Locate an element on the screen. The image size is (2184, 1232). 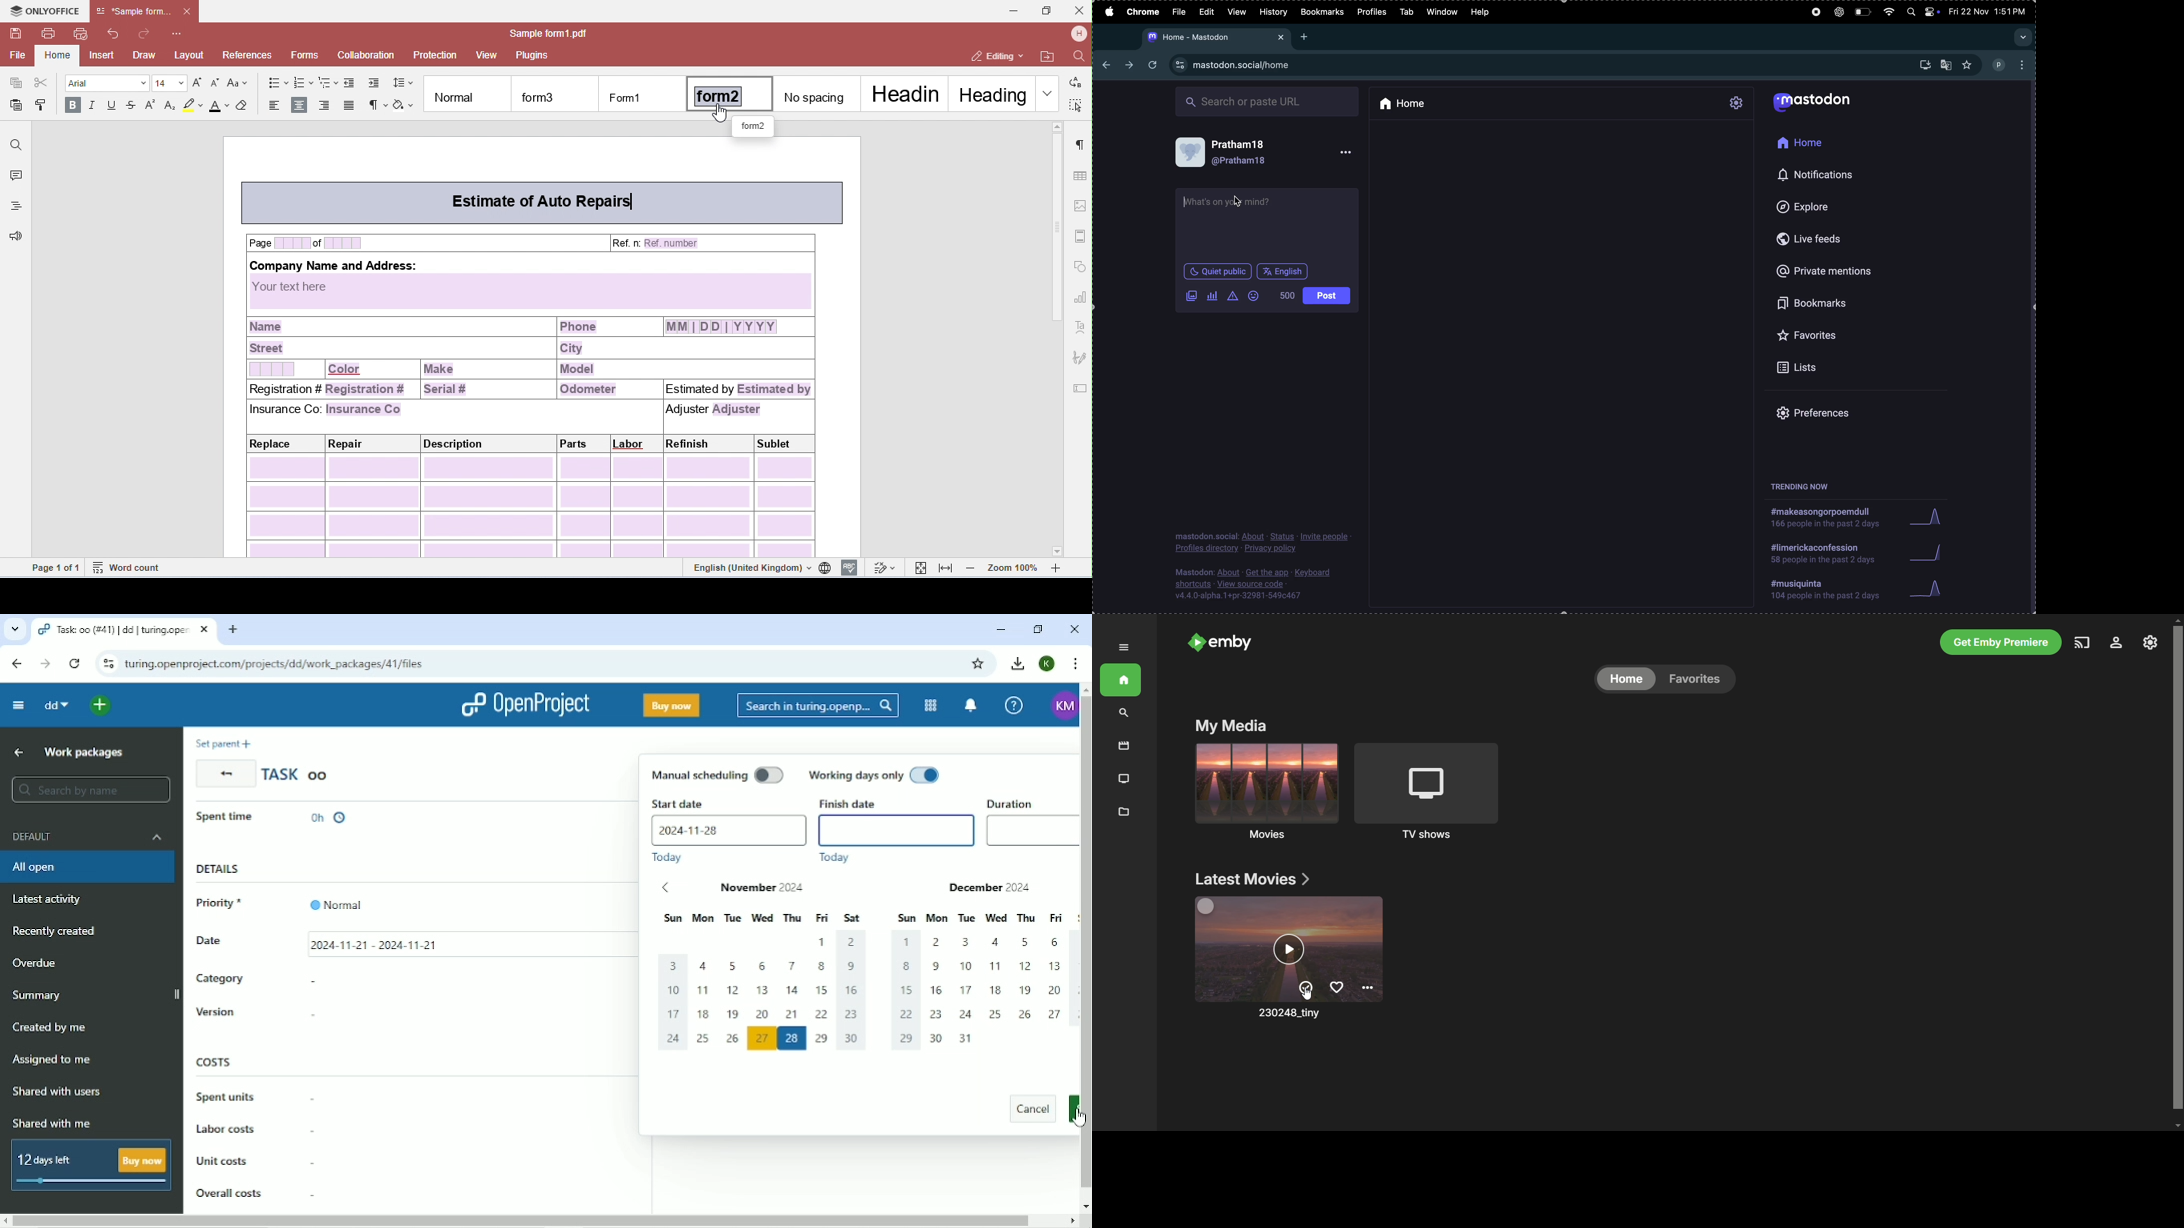
View site information is located at coordinates (107, 664).